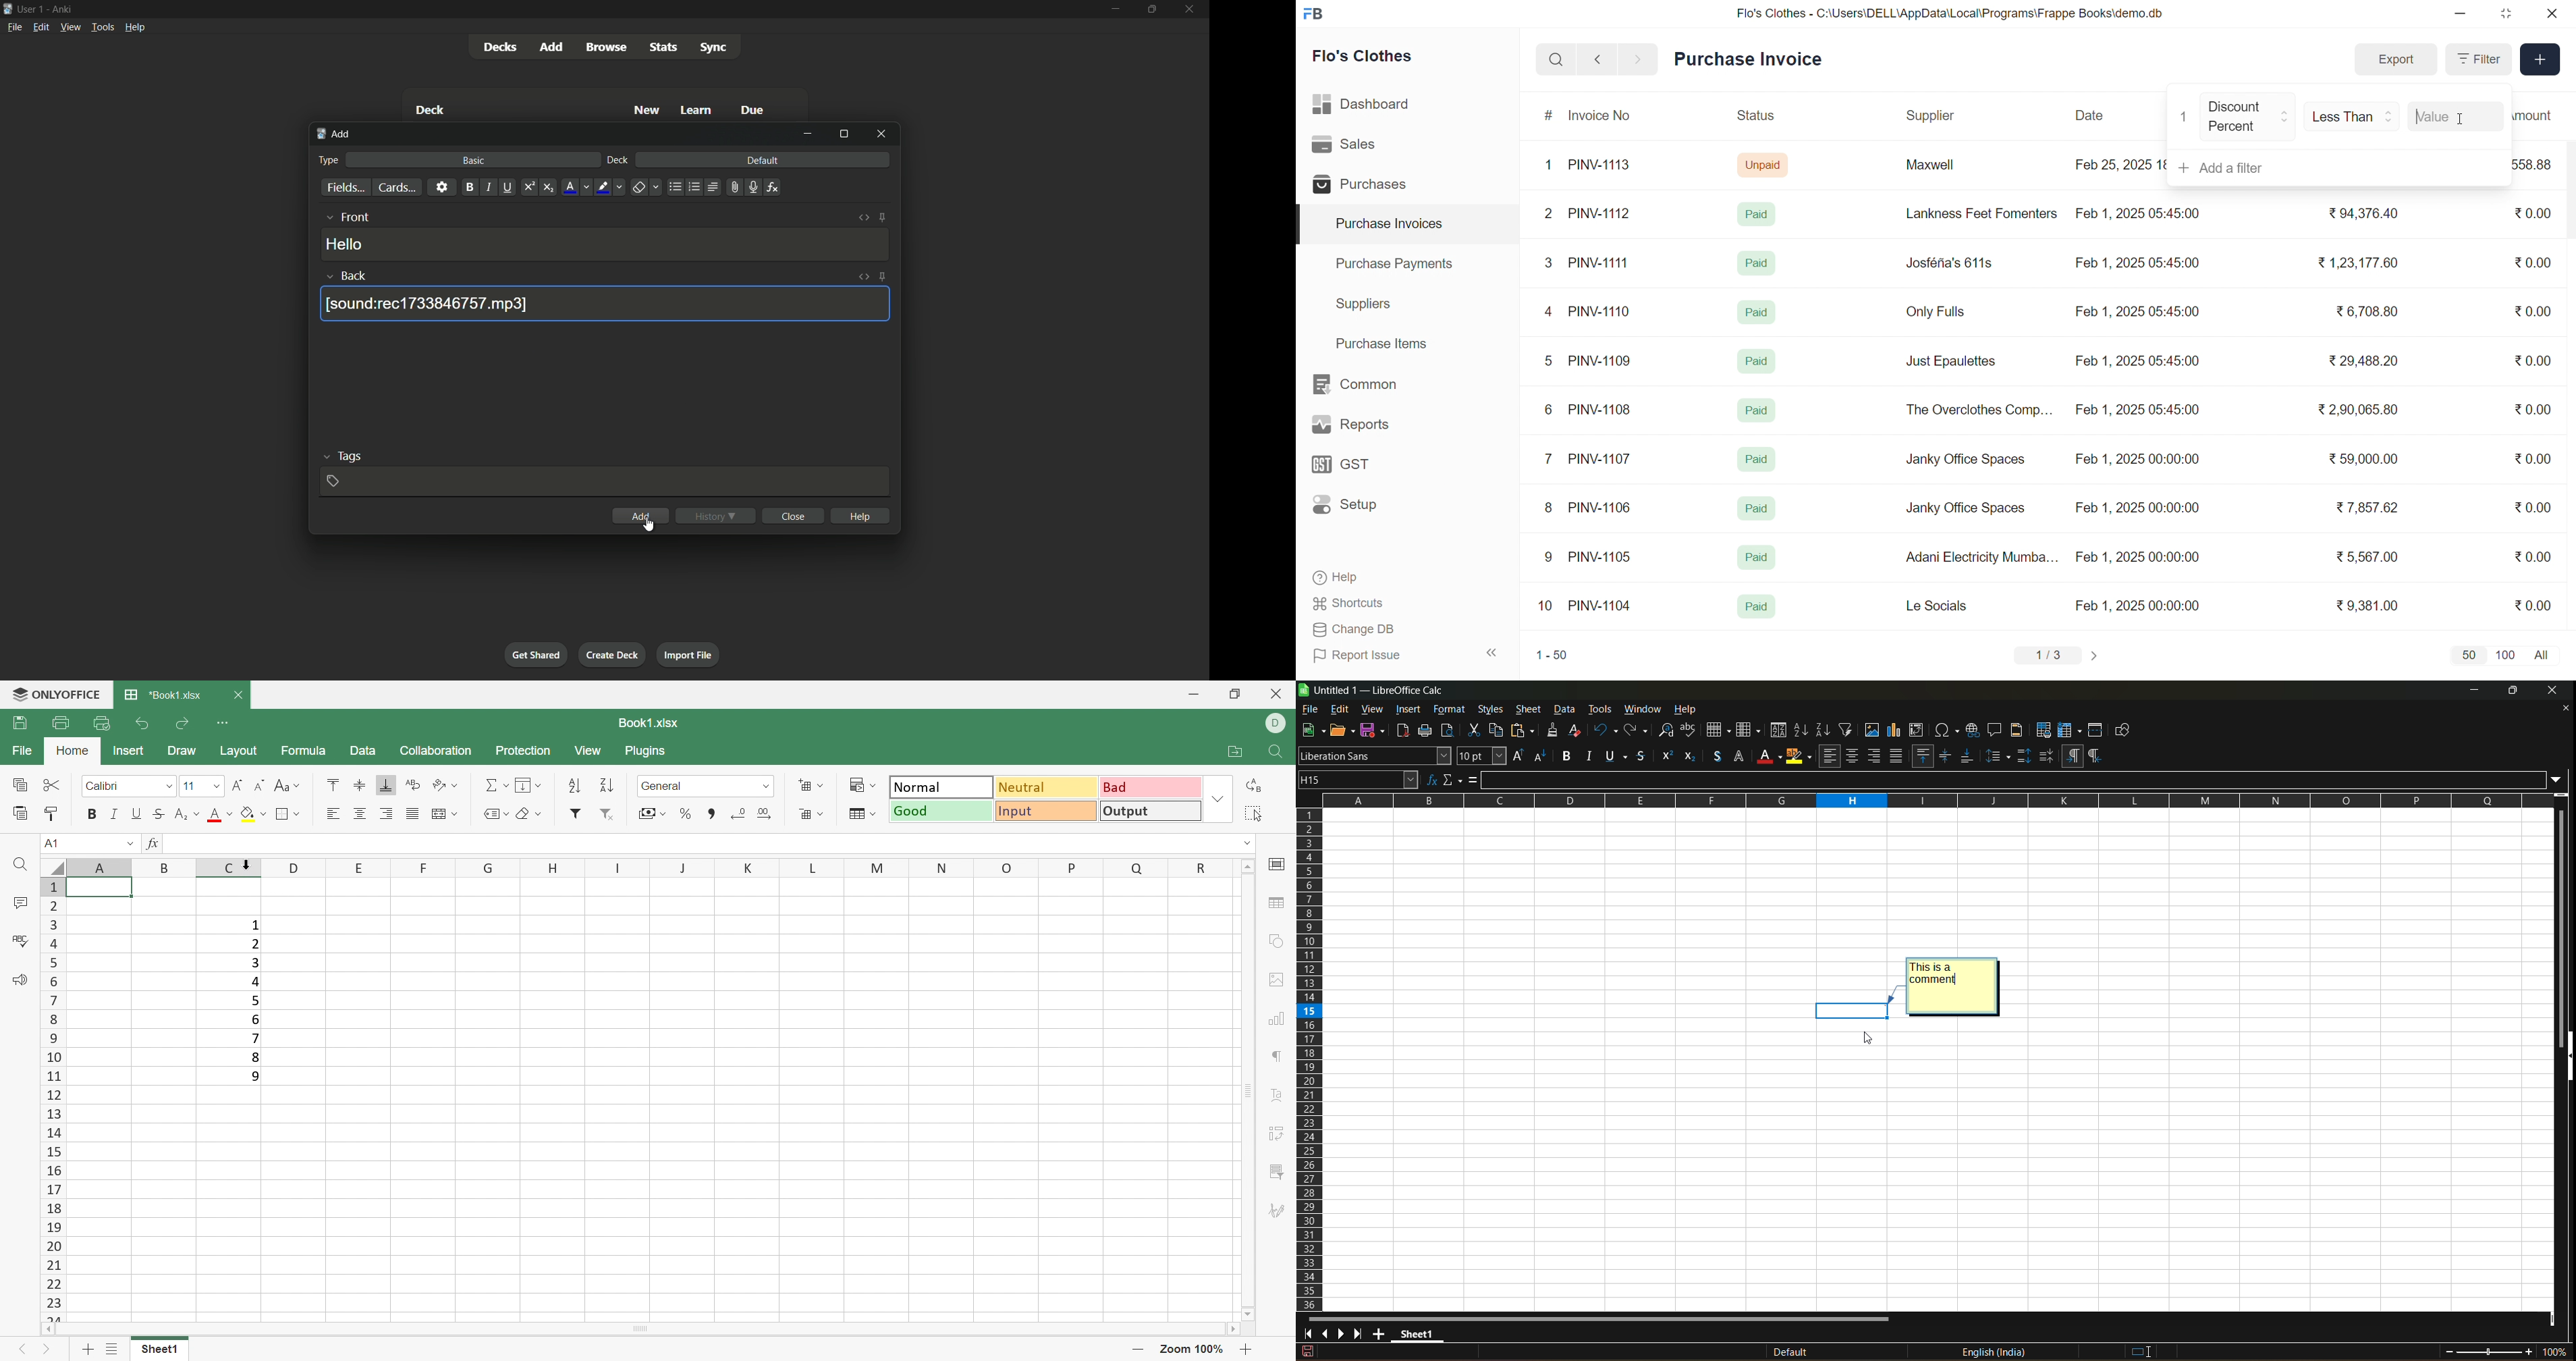 The image size is (2576, 1372). What do you see at coordinates (1601, 1318) in the screenshot?
I see `horizontal scroll bar` at bounding box center [1601, 1318].